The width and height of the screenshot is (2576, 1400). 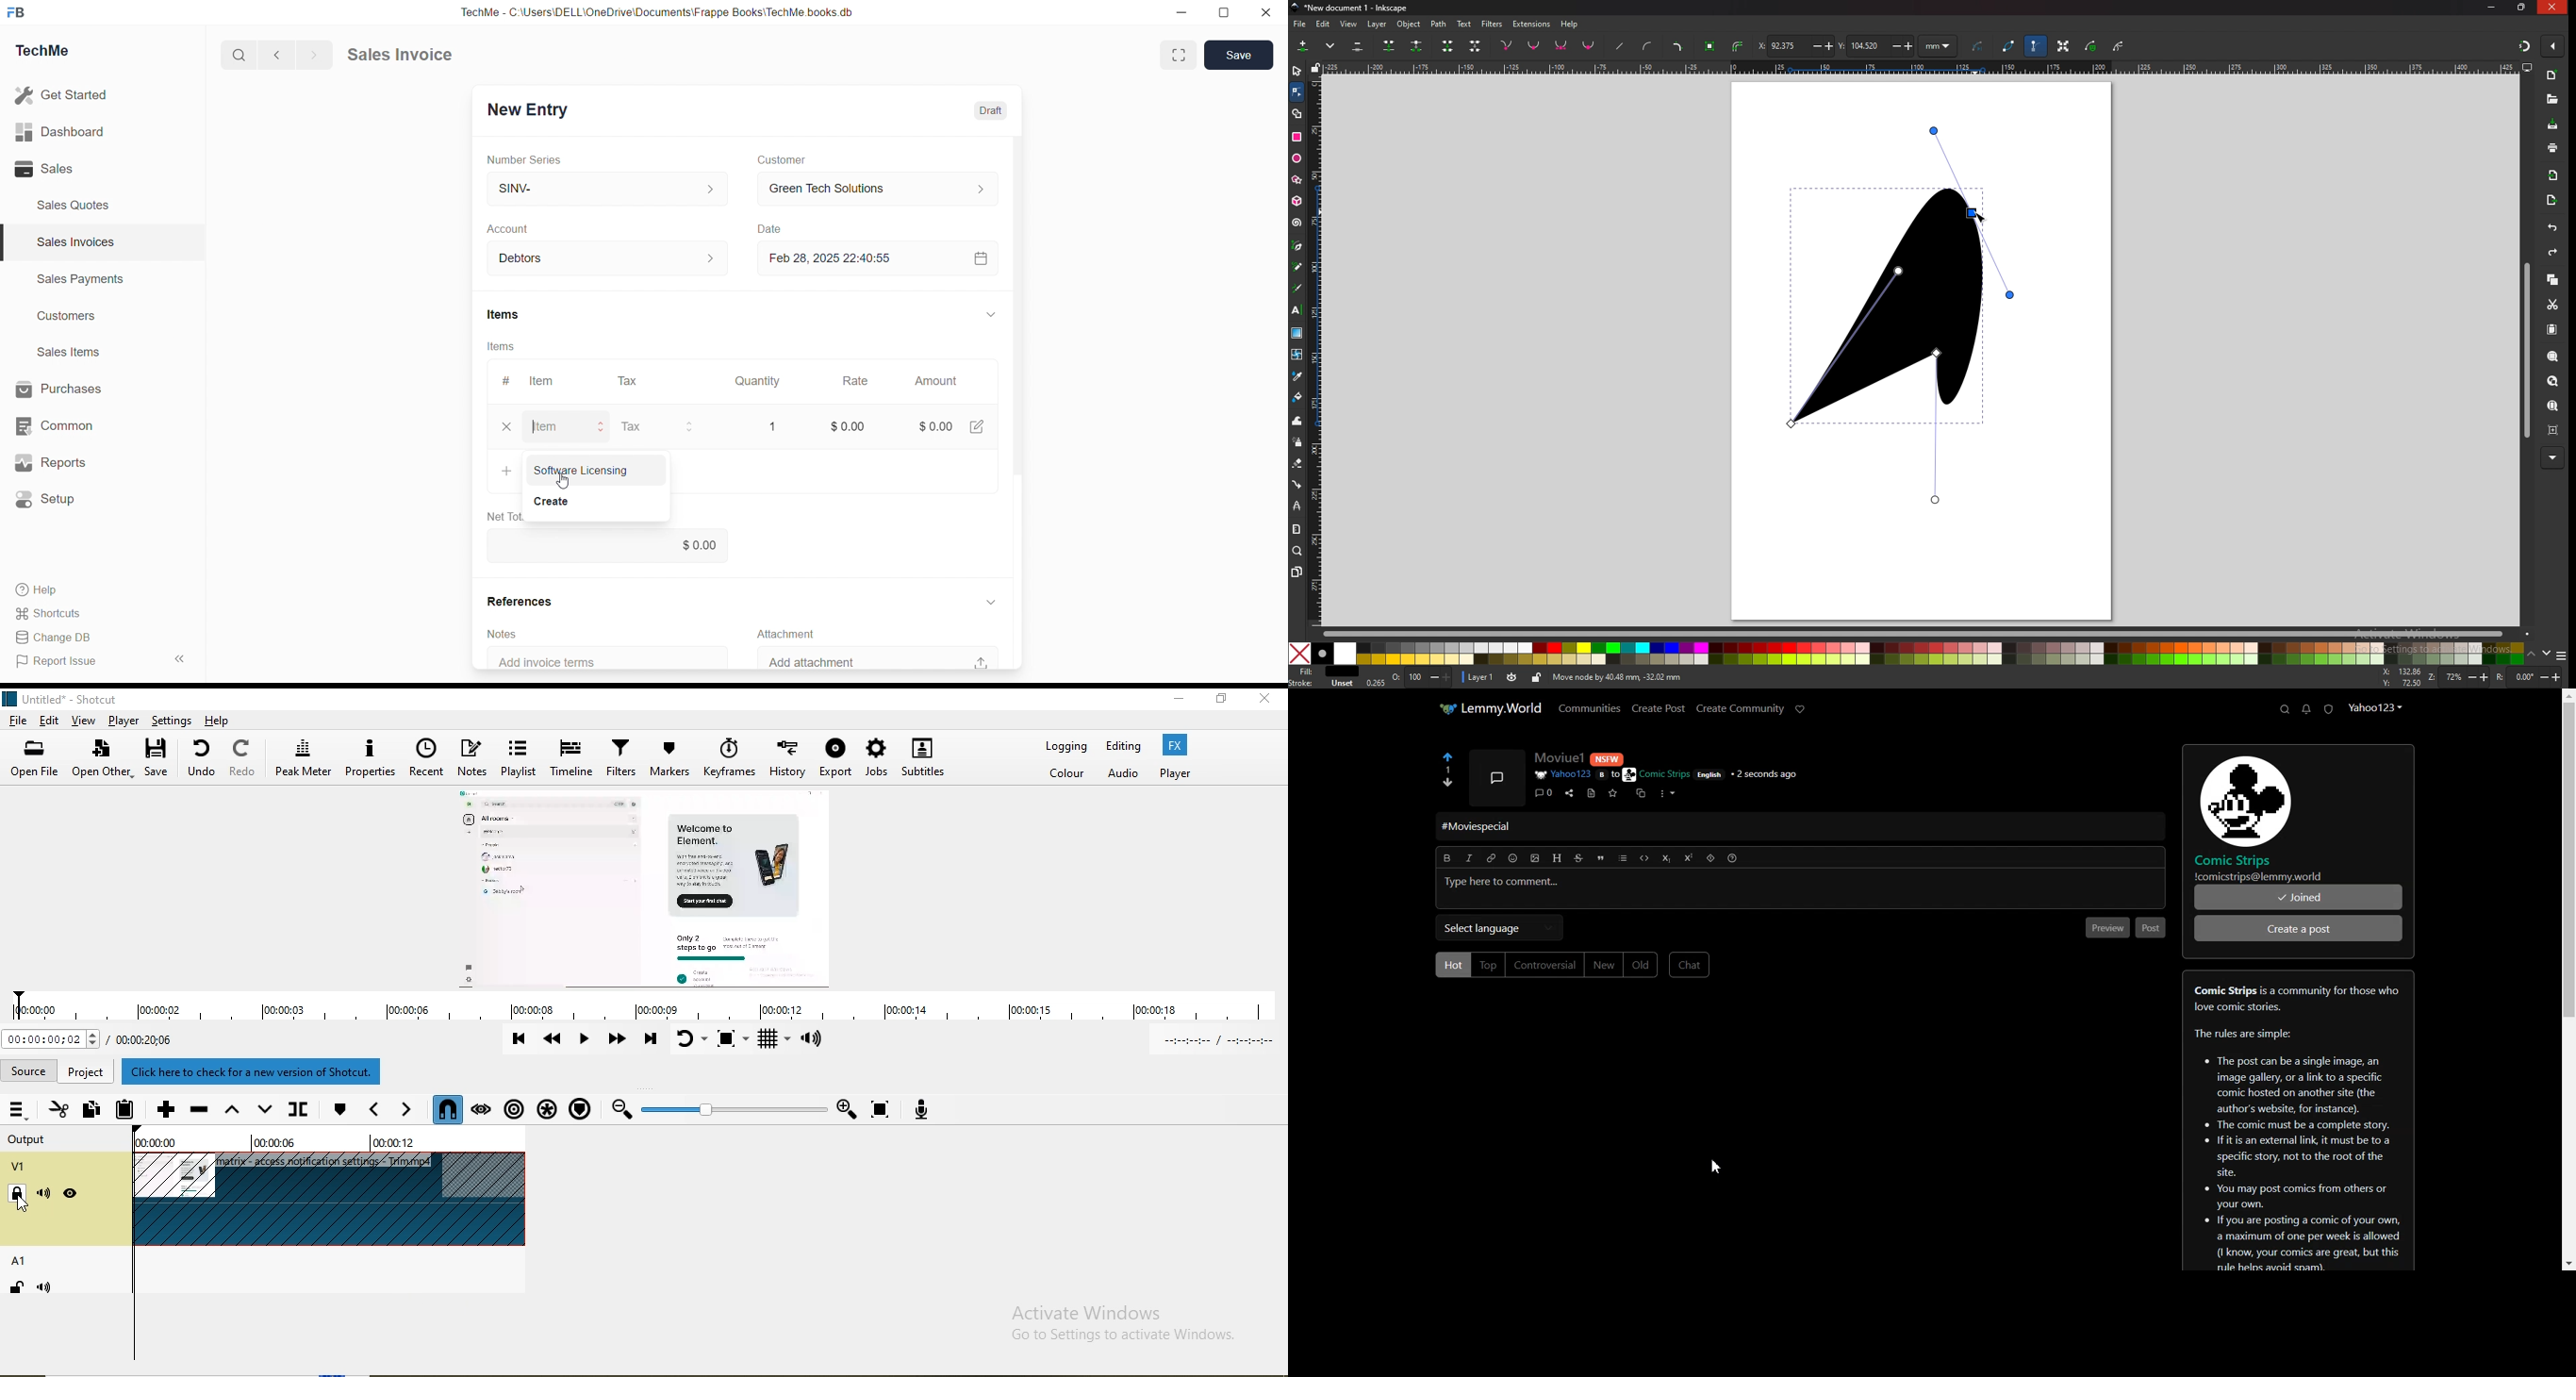 What do you see at coordinates (50, 462) in the screenshot?
I see `Reports` at bounding box center [50, 462].